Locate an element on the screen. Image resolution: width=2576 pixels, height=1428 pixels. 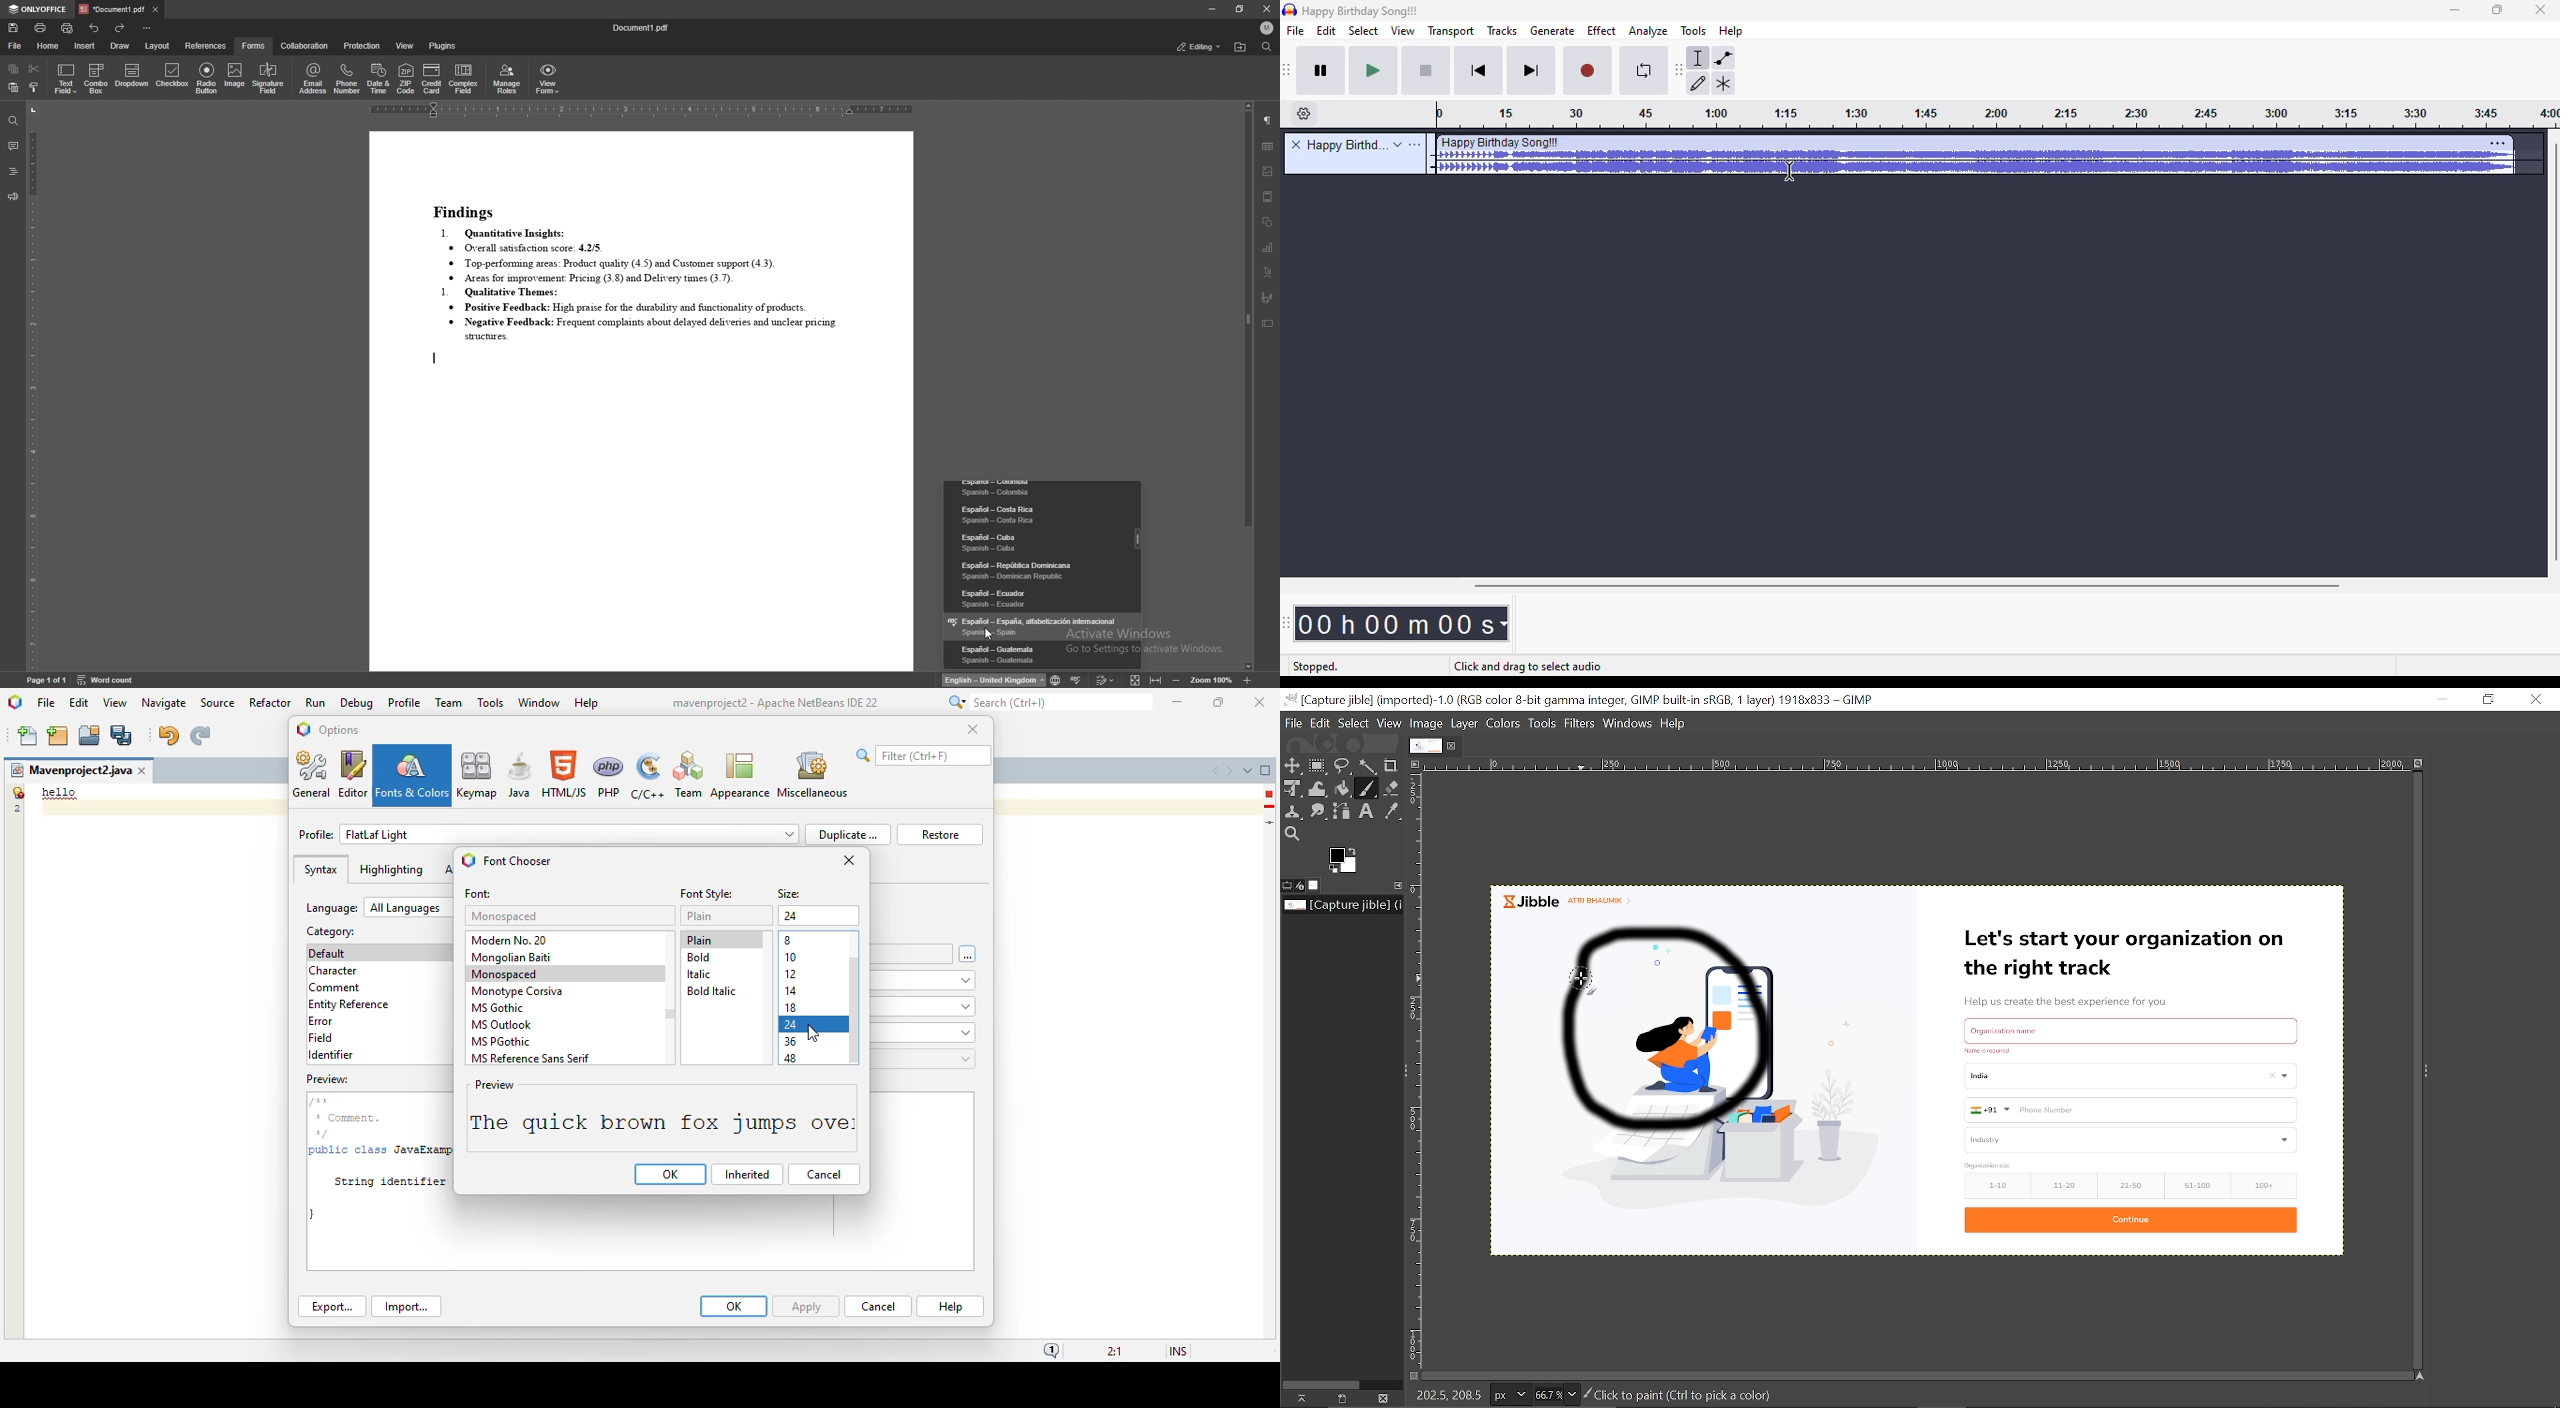
word count is located at coordinates (107, 681).